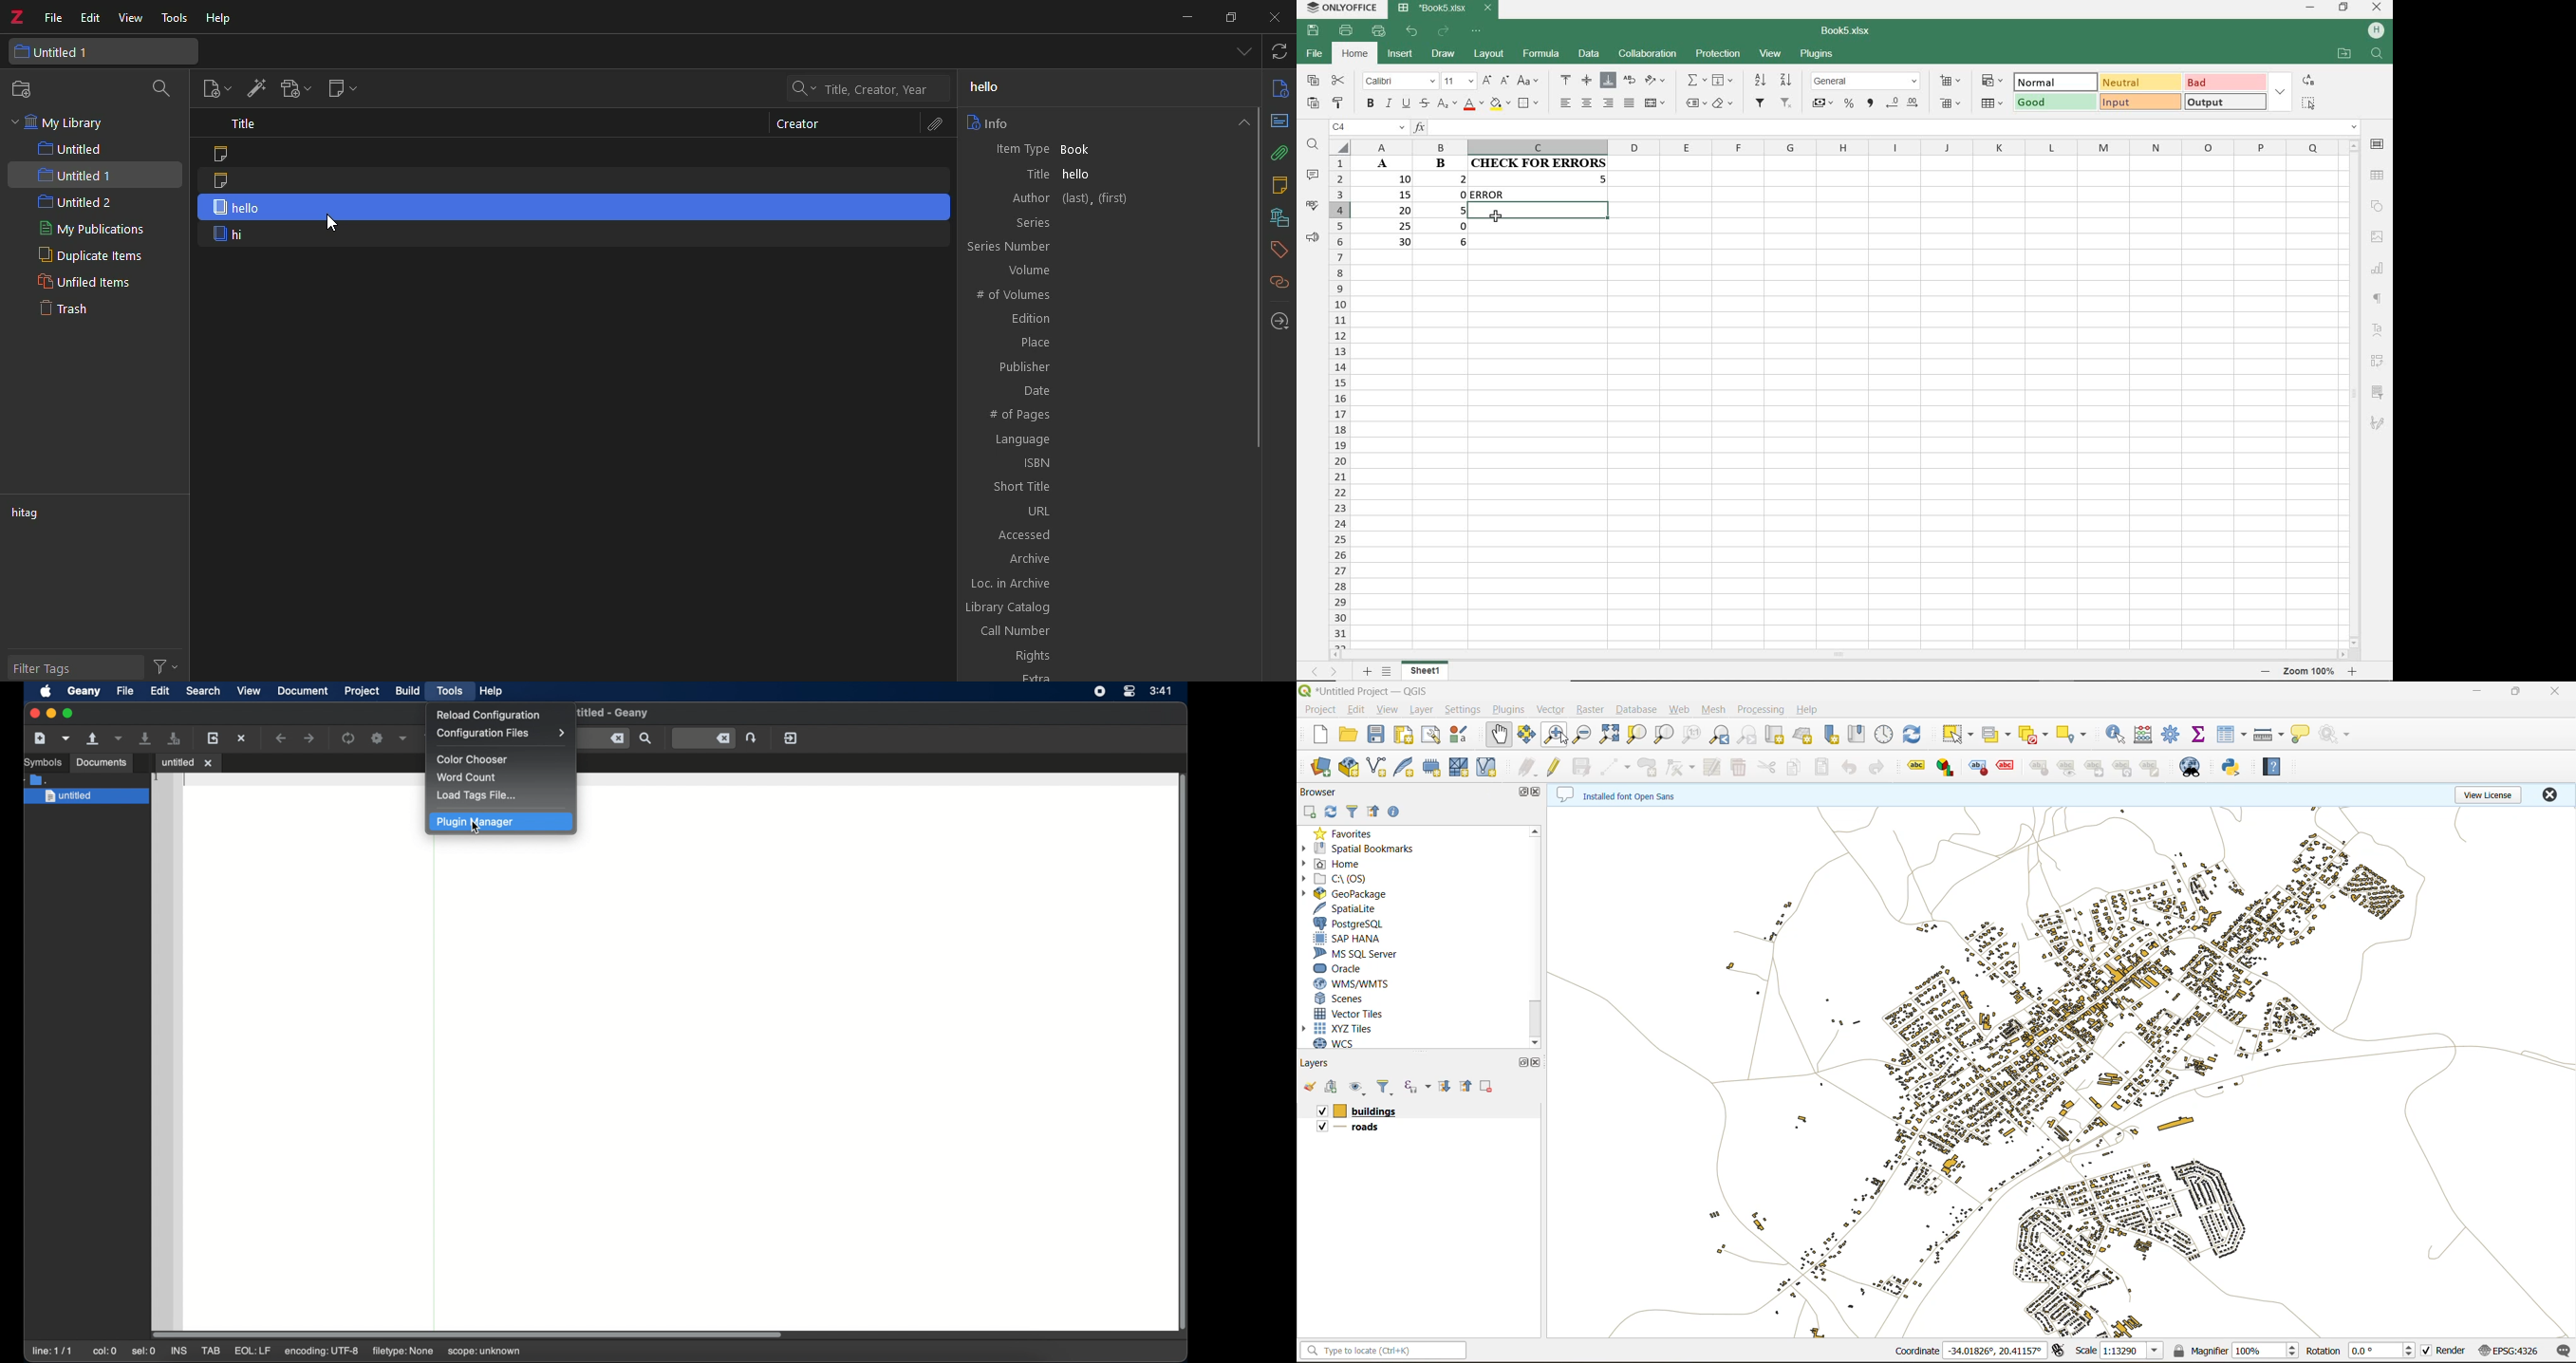 This screenshot has height=1372, width=2576. I want to click on , so click(2379, 333).